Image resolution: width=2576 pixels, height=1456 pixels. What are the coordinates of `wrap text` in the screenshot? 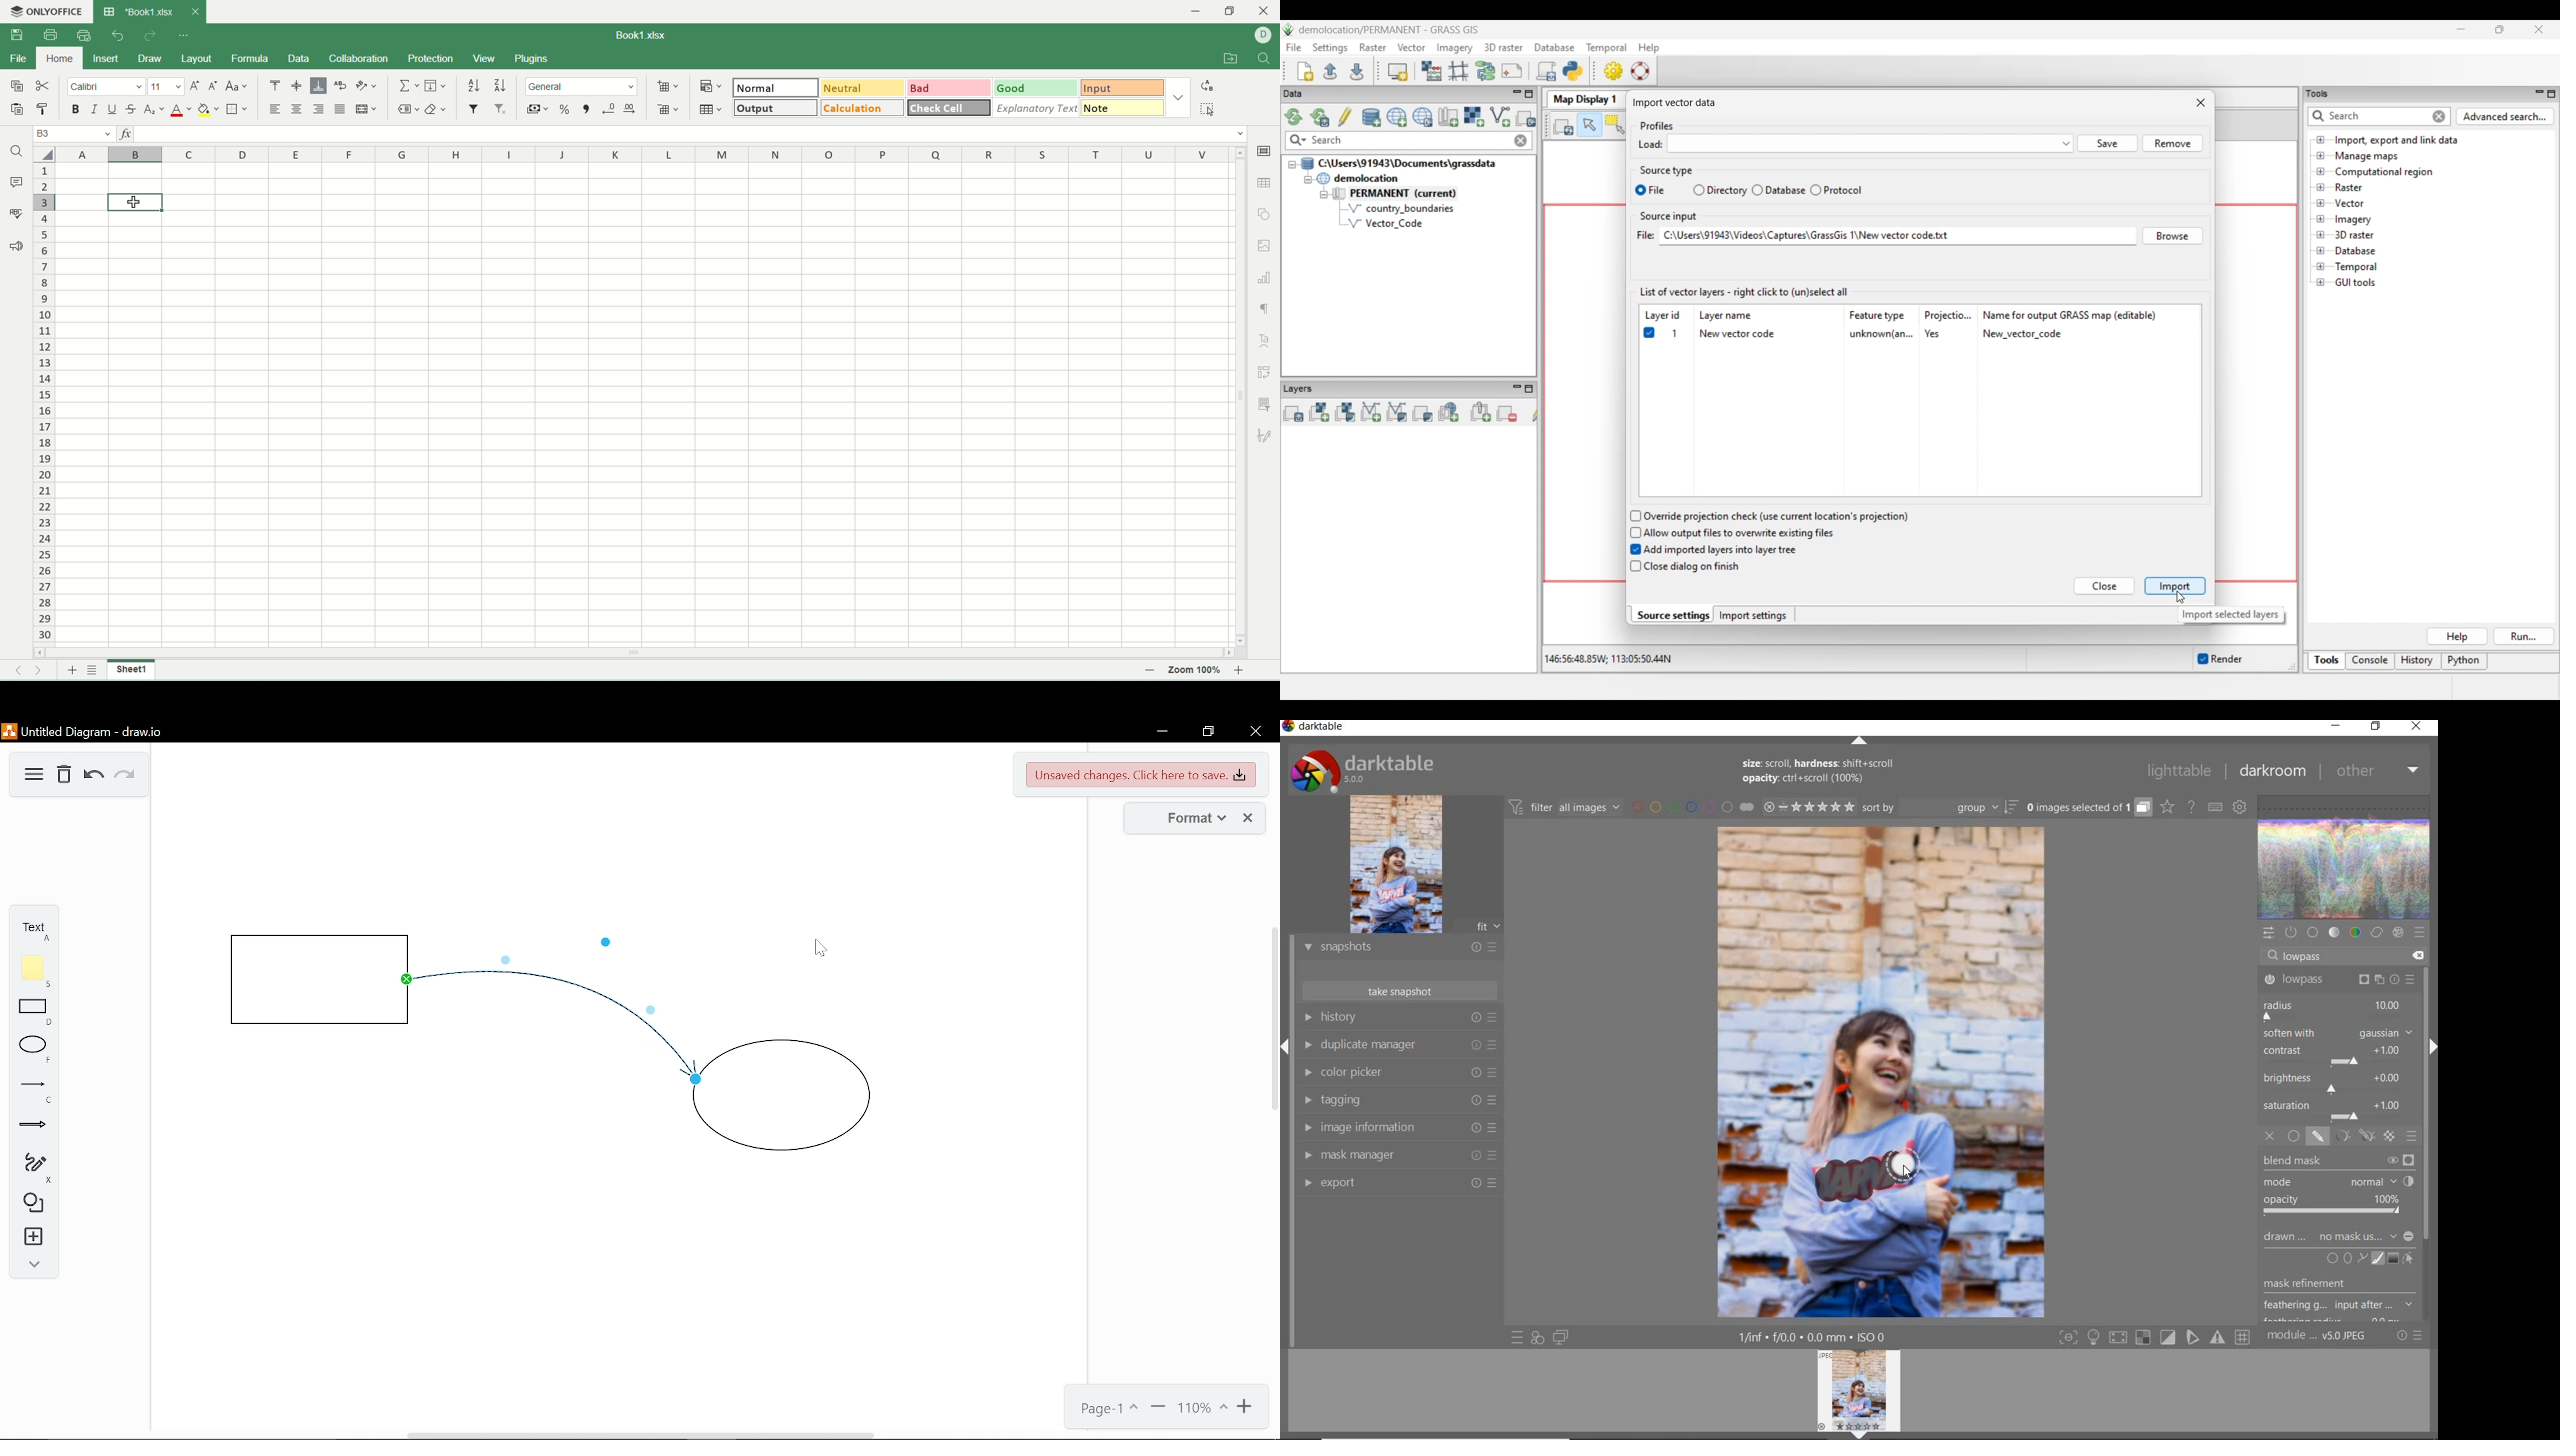 It's located at (343, 85).